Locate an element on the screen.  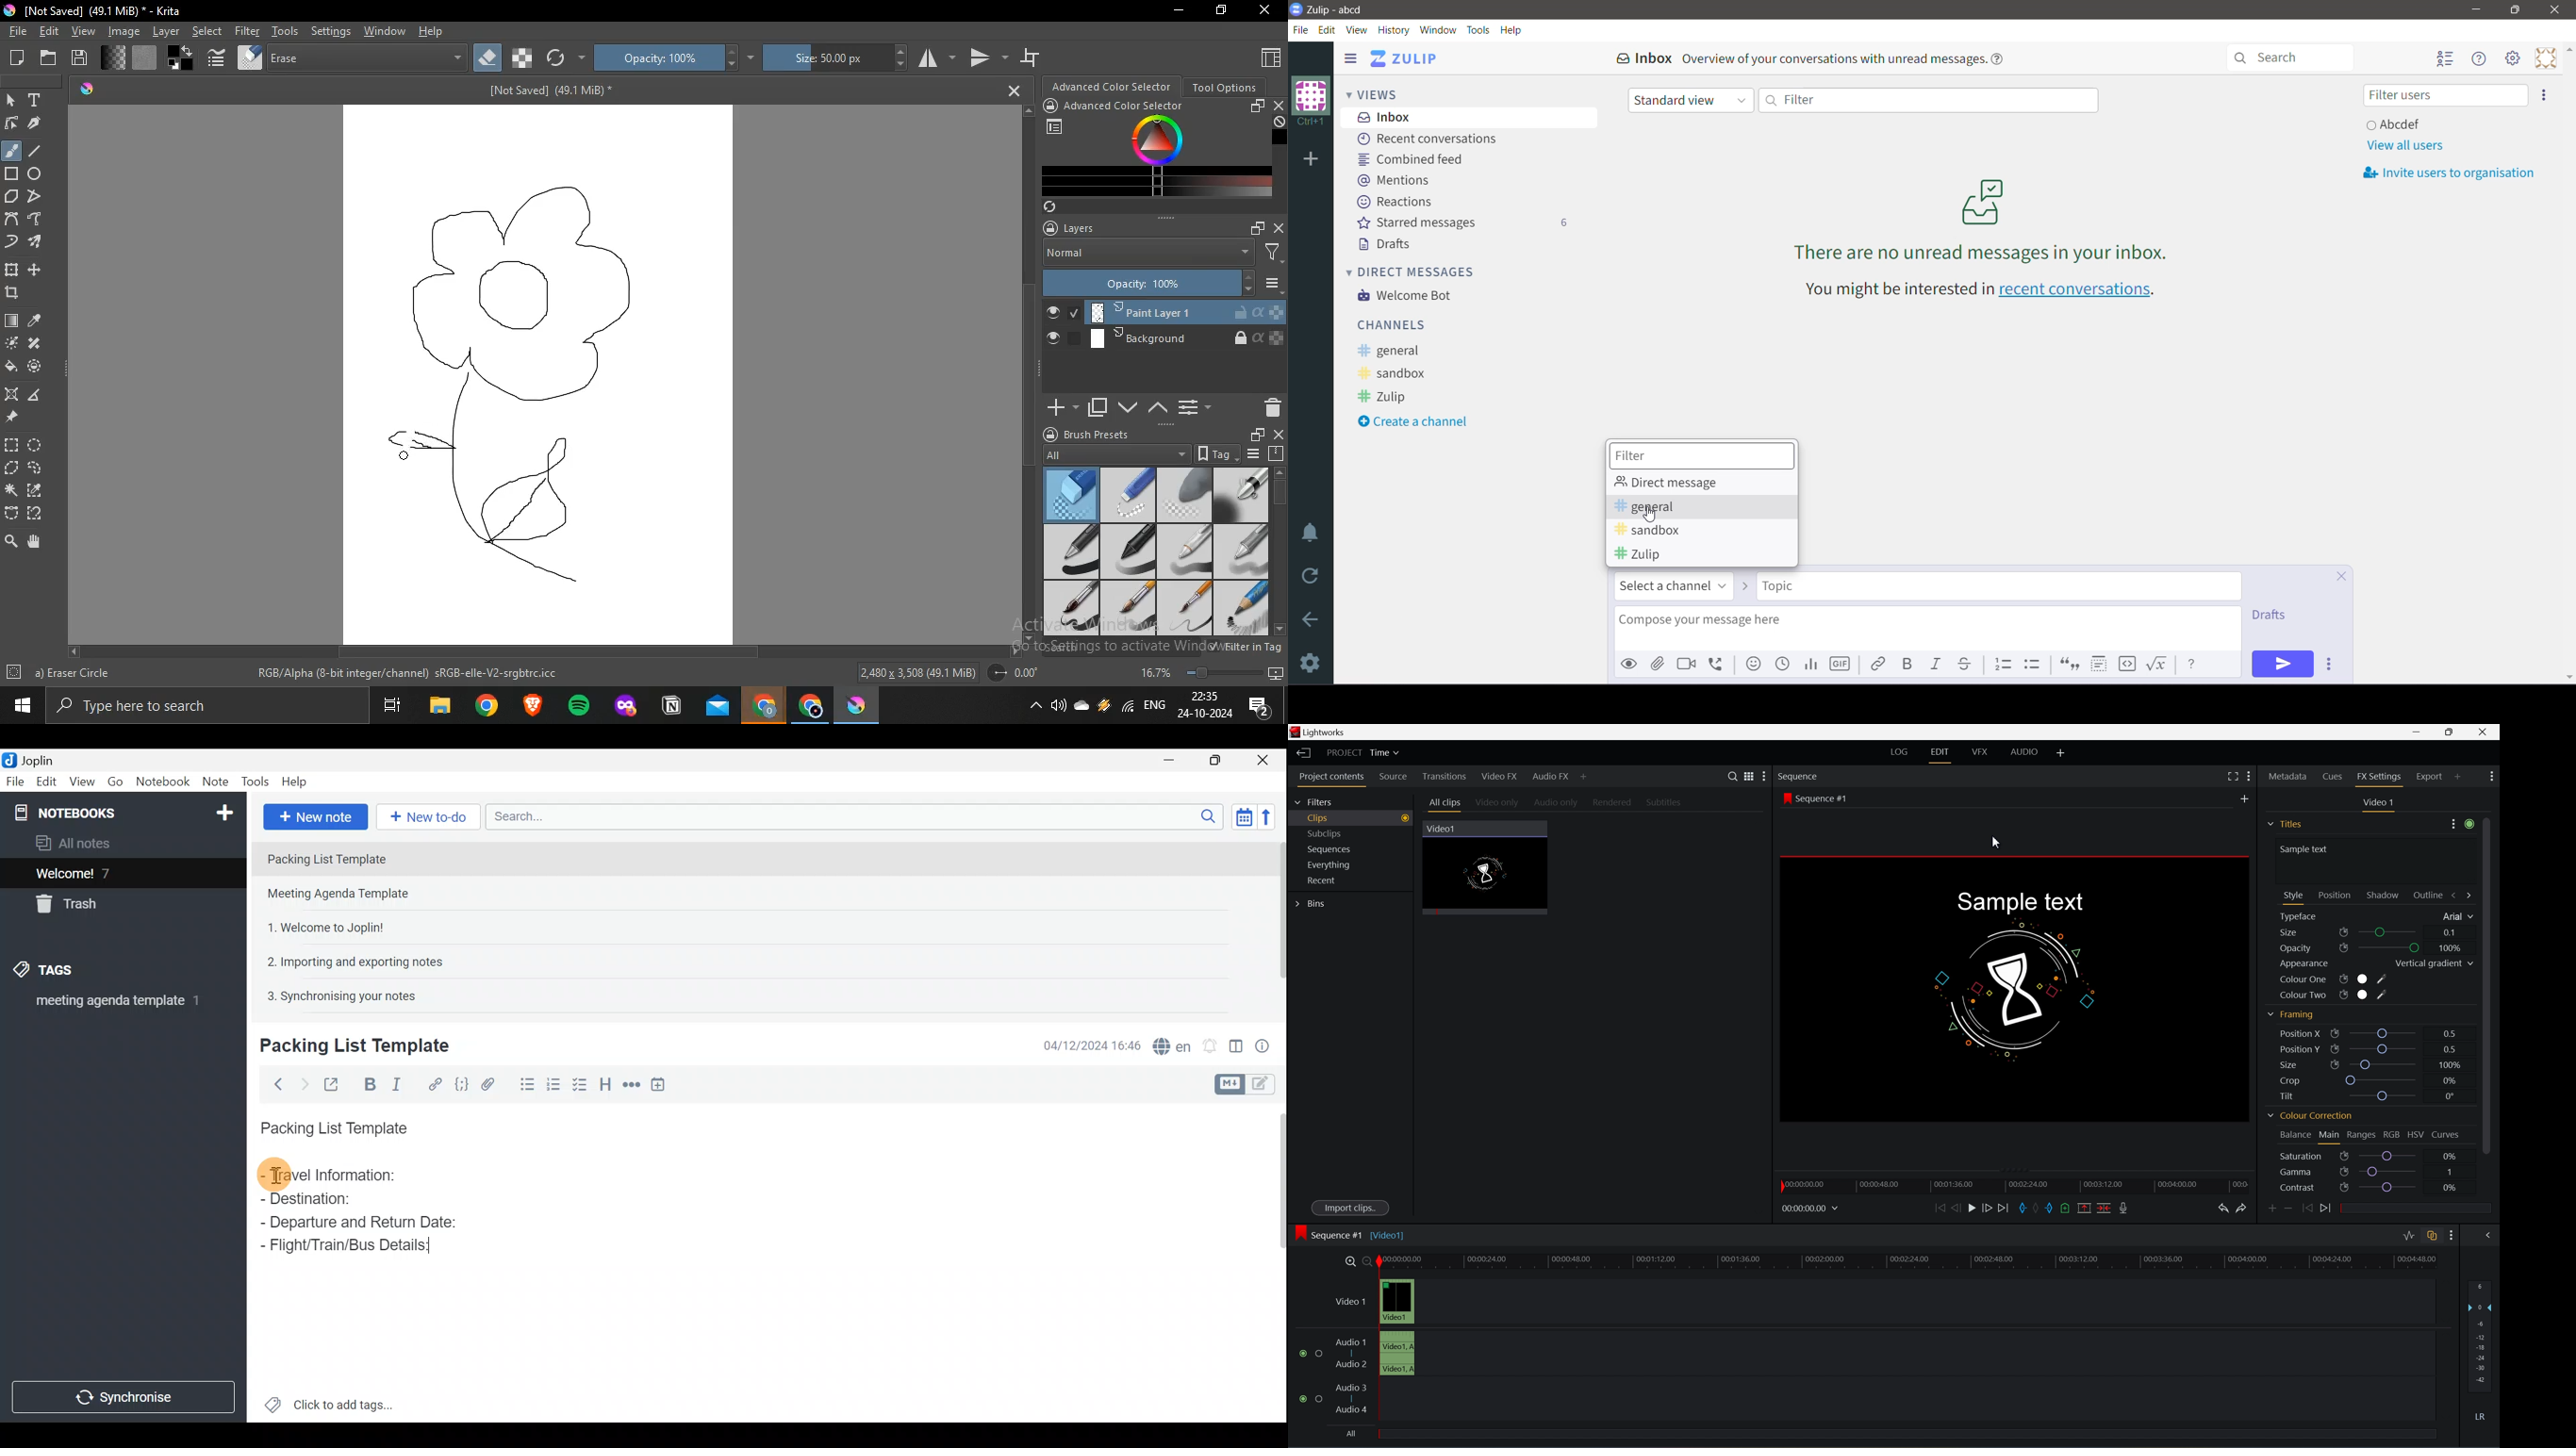
Application is located at coordinates (672, 705).